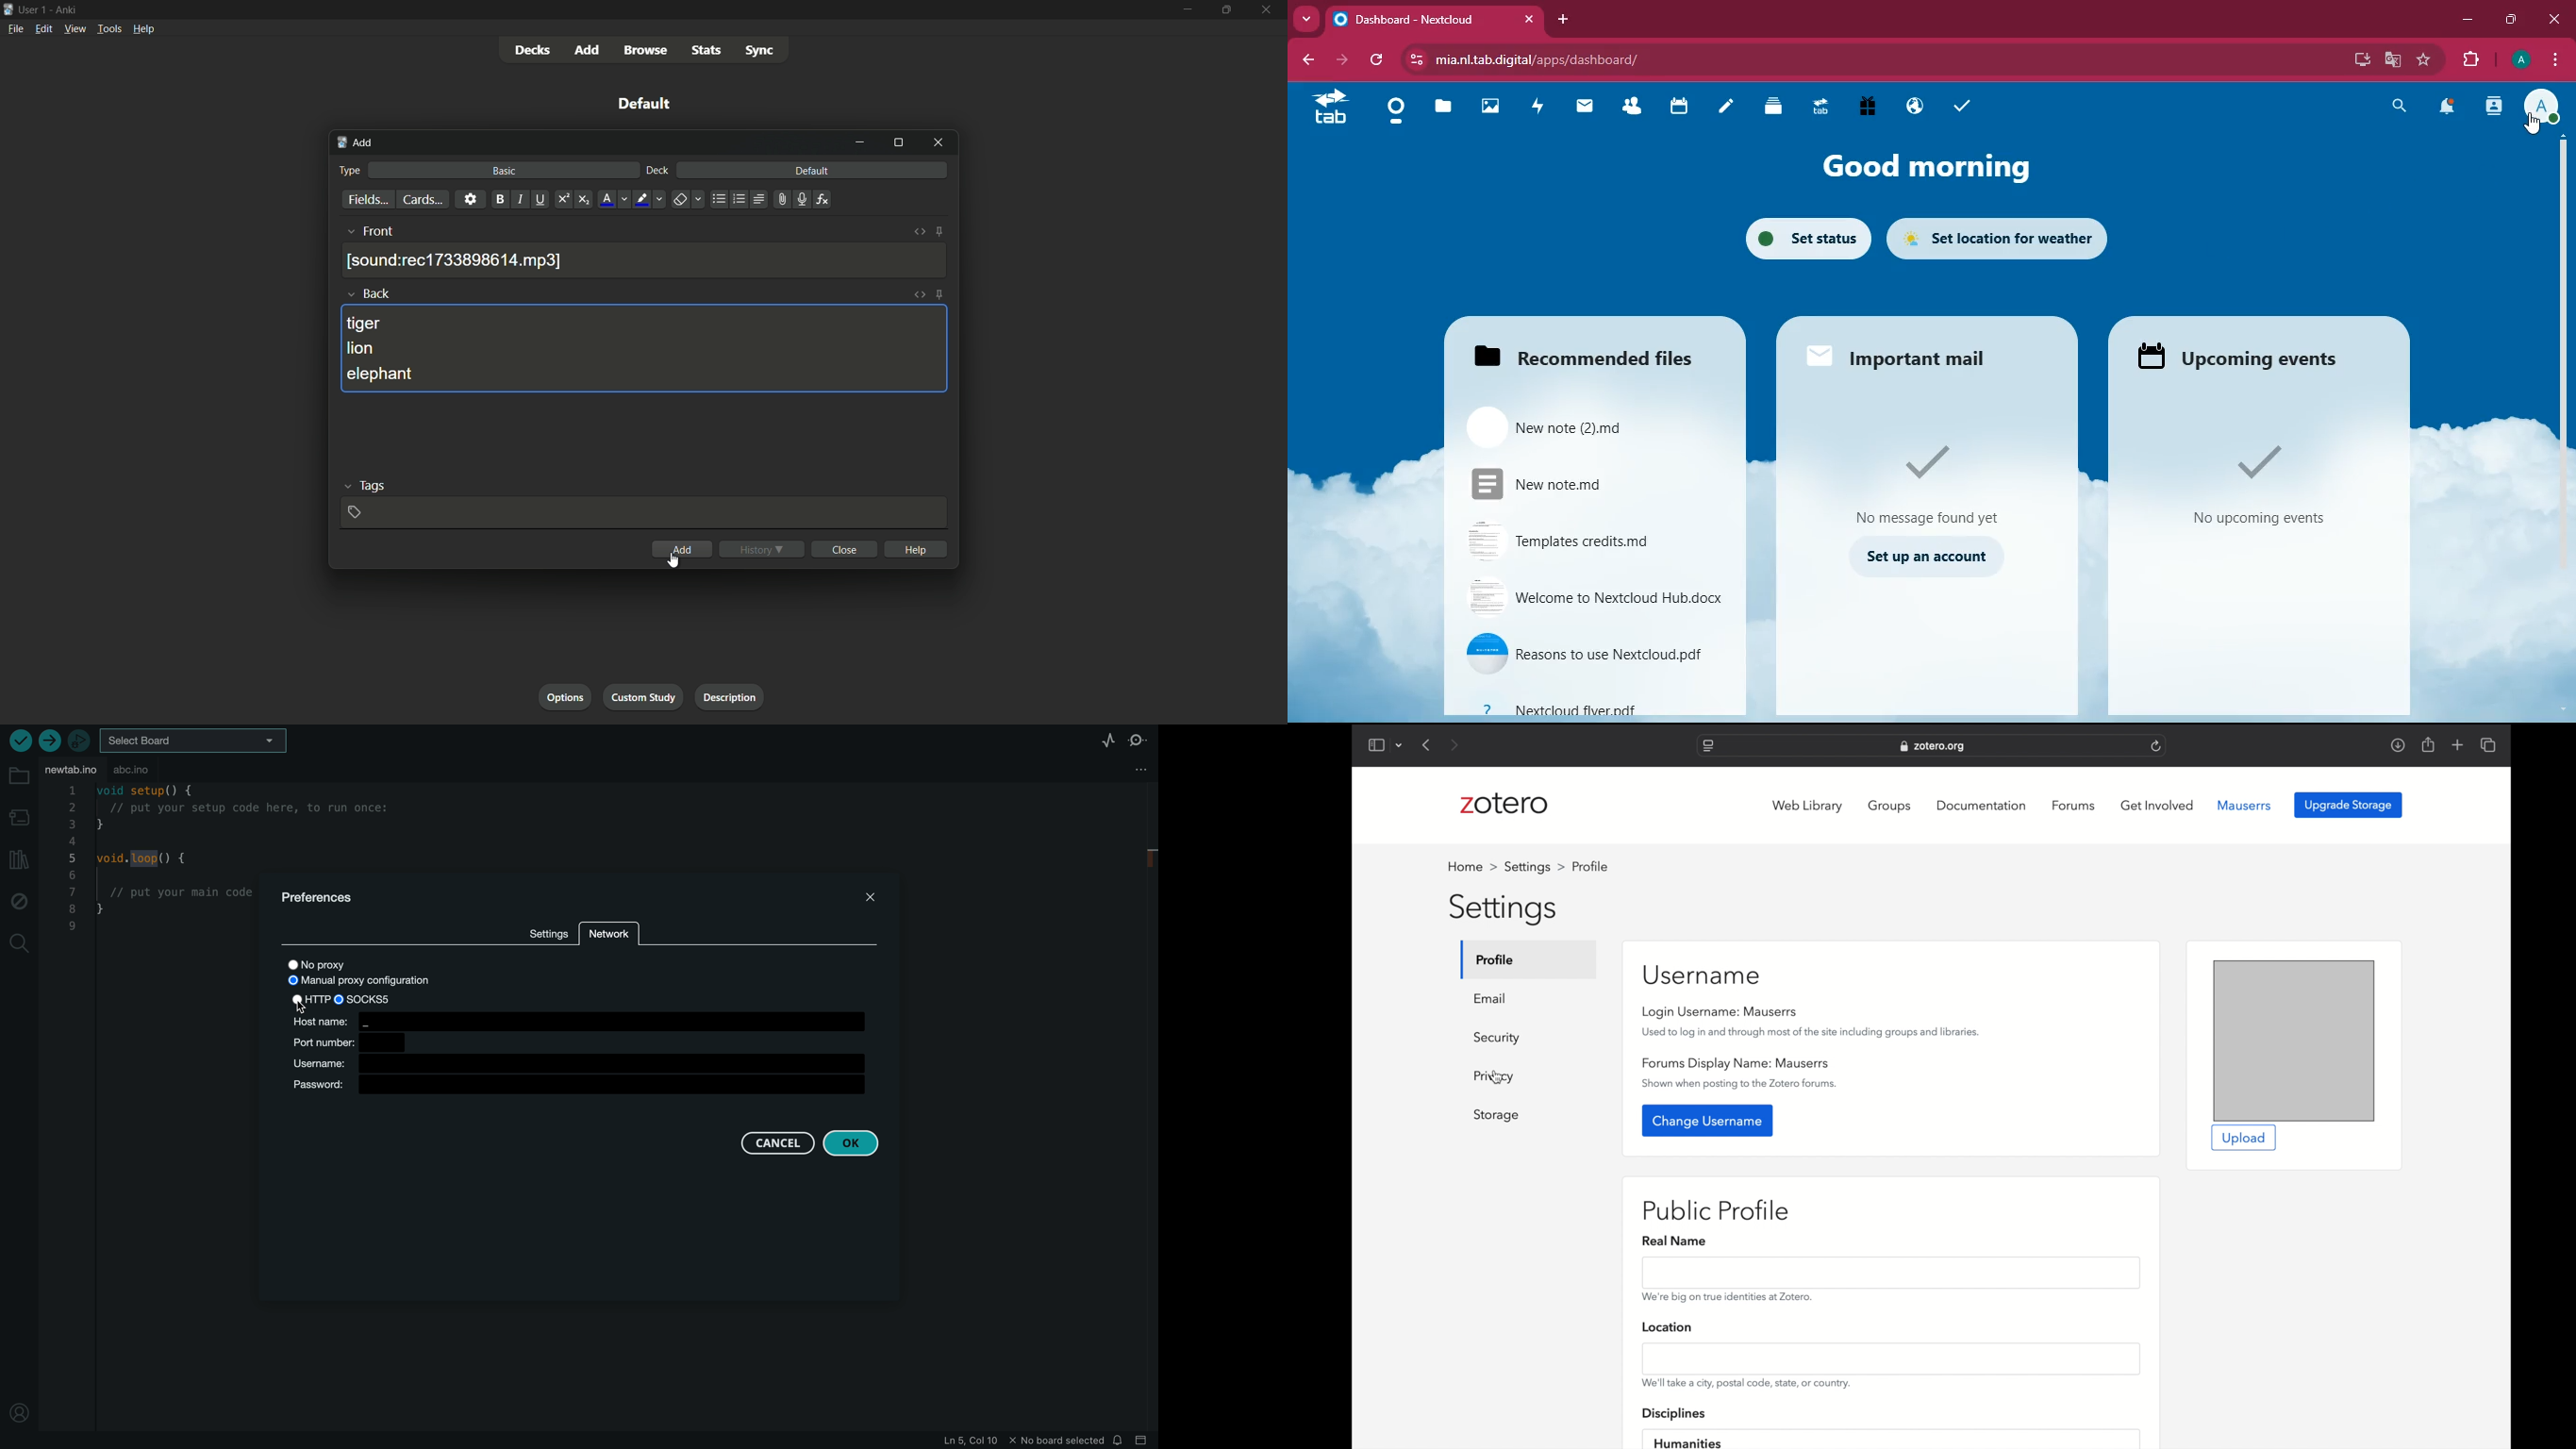 This screenshot has height=1456, width=2576. What do you see at coordinates (1819, 107) in the screenshot?
I see `tab` at bounding box center [1819, 107].